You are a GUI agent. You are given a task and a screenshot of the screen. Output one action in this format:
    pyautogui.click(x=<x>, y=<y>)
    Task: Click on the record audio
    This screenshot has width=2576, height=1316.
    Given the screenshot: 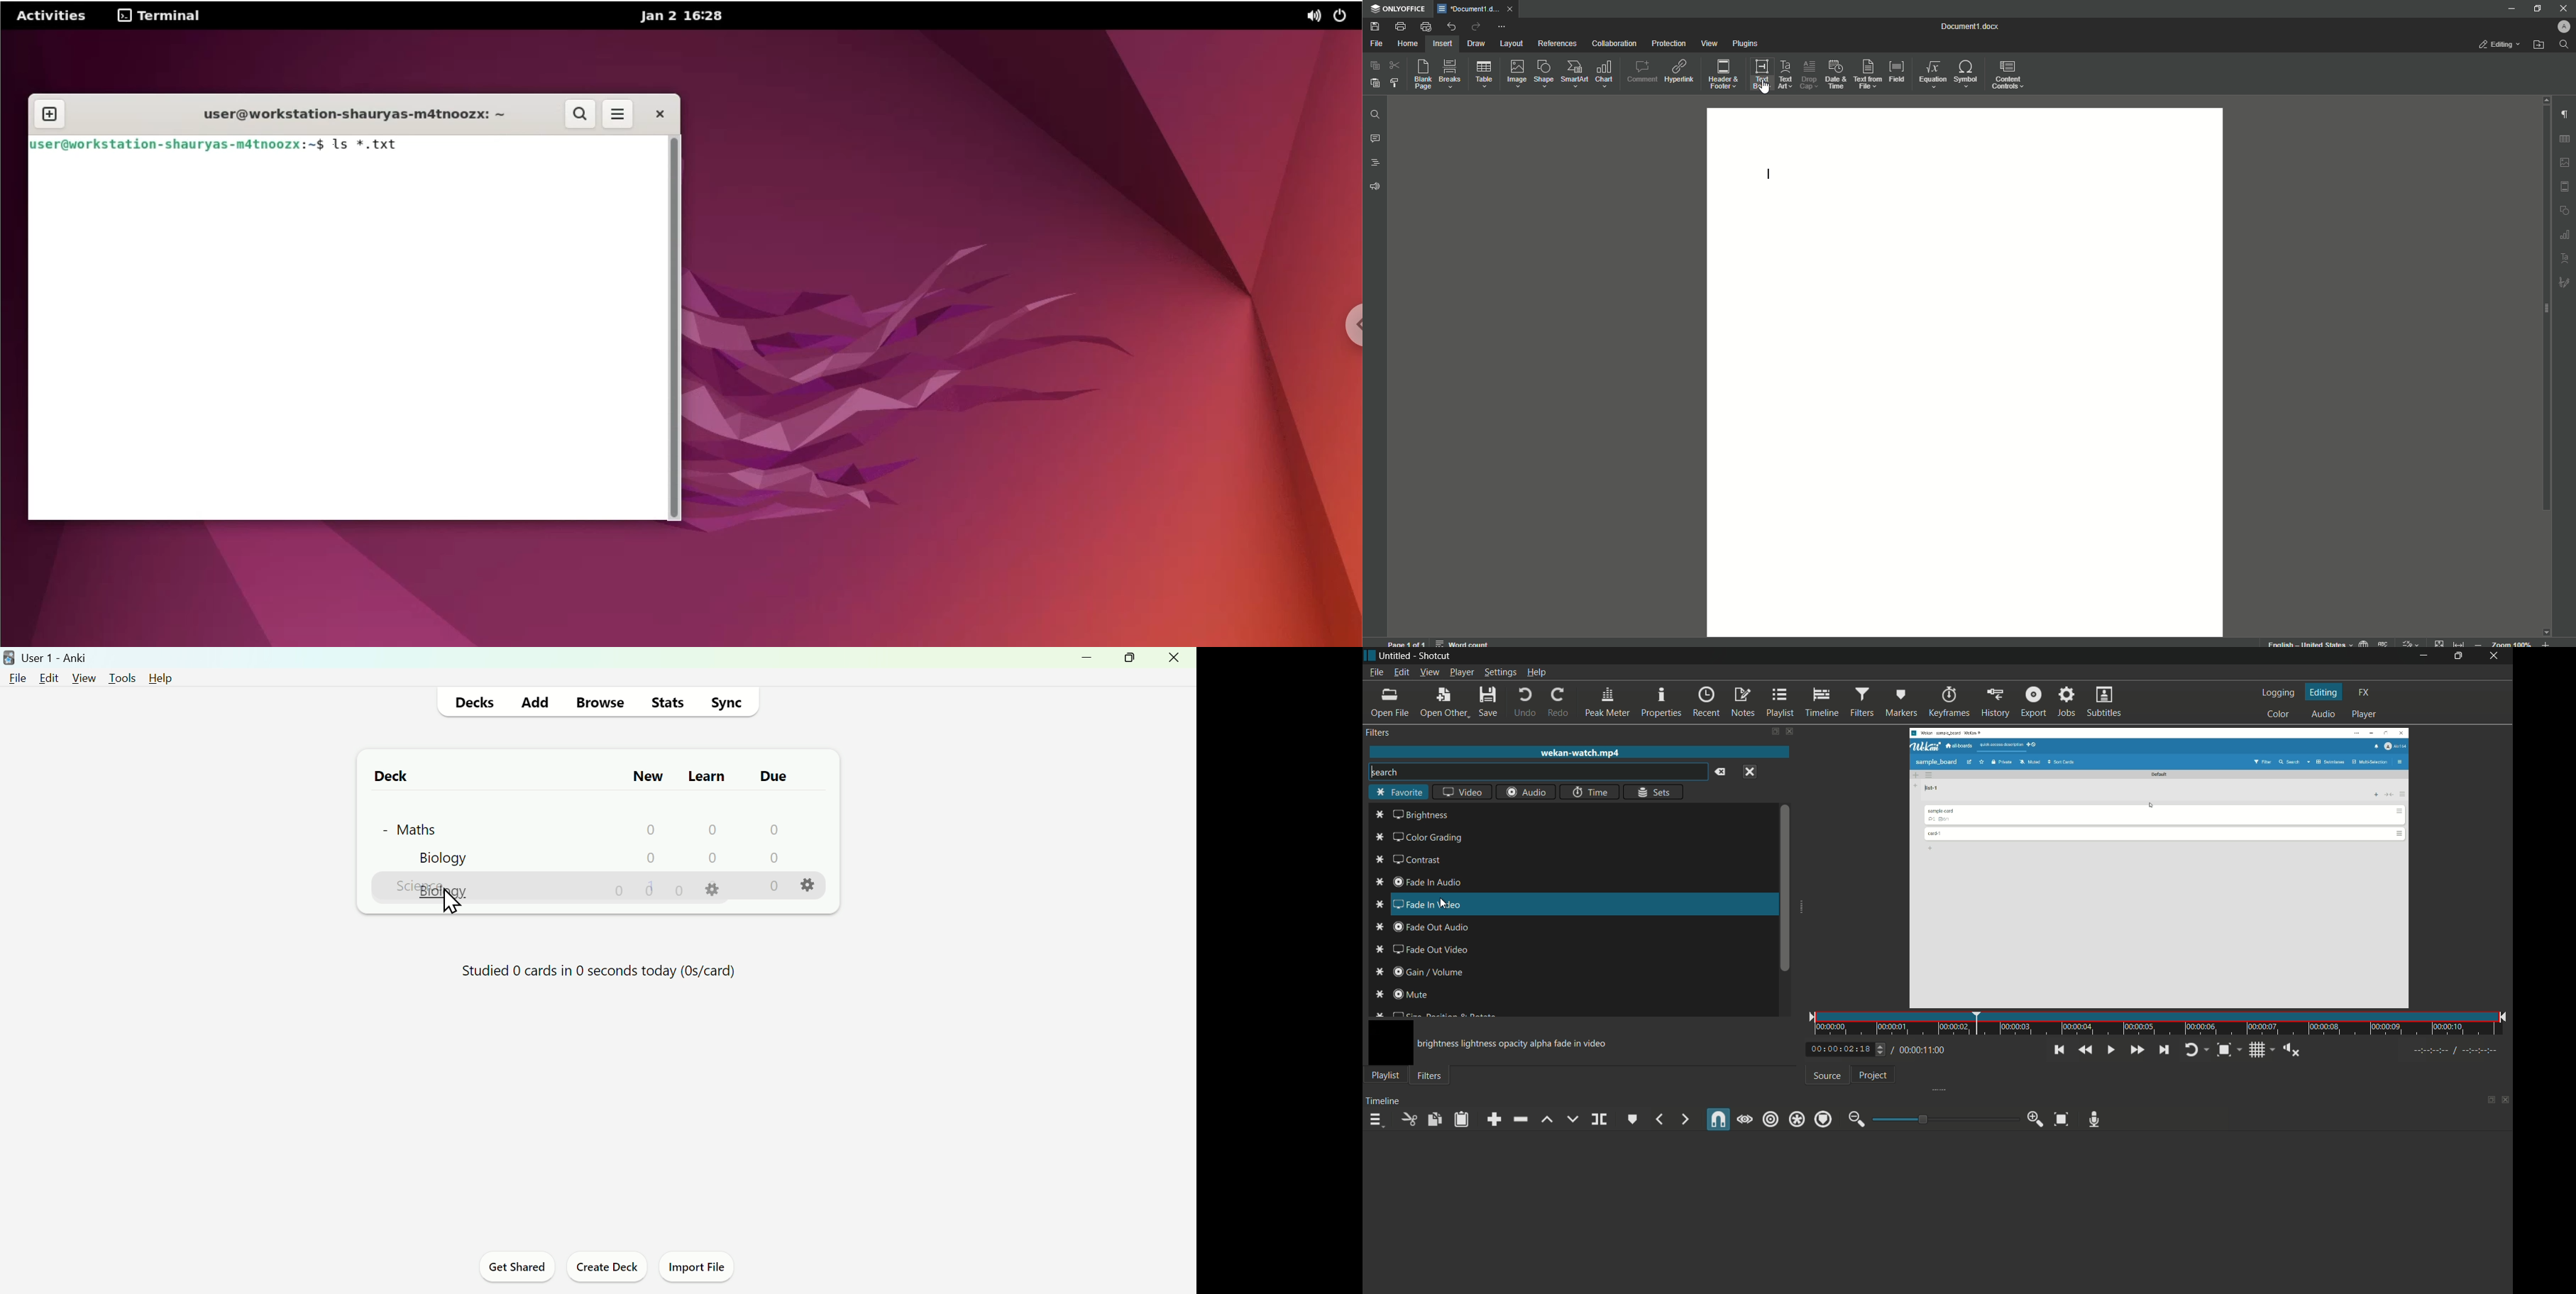 What is the action you would take?
    pyautogui.click(x=2094, y=1120)
    